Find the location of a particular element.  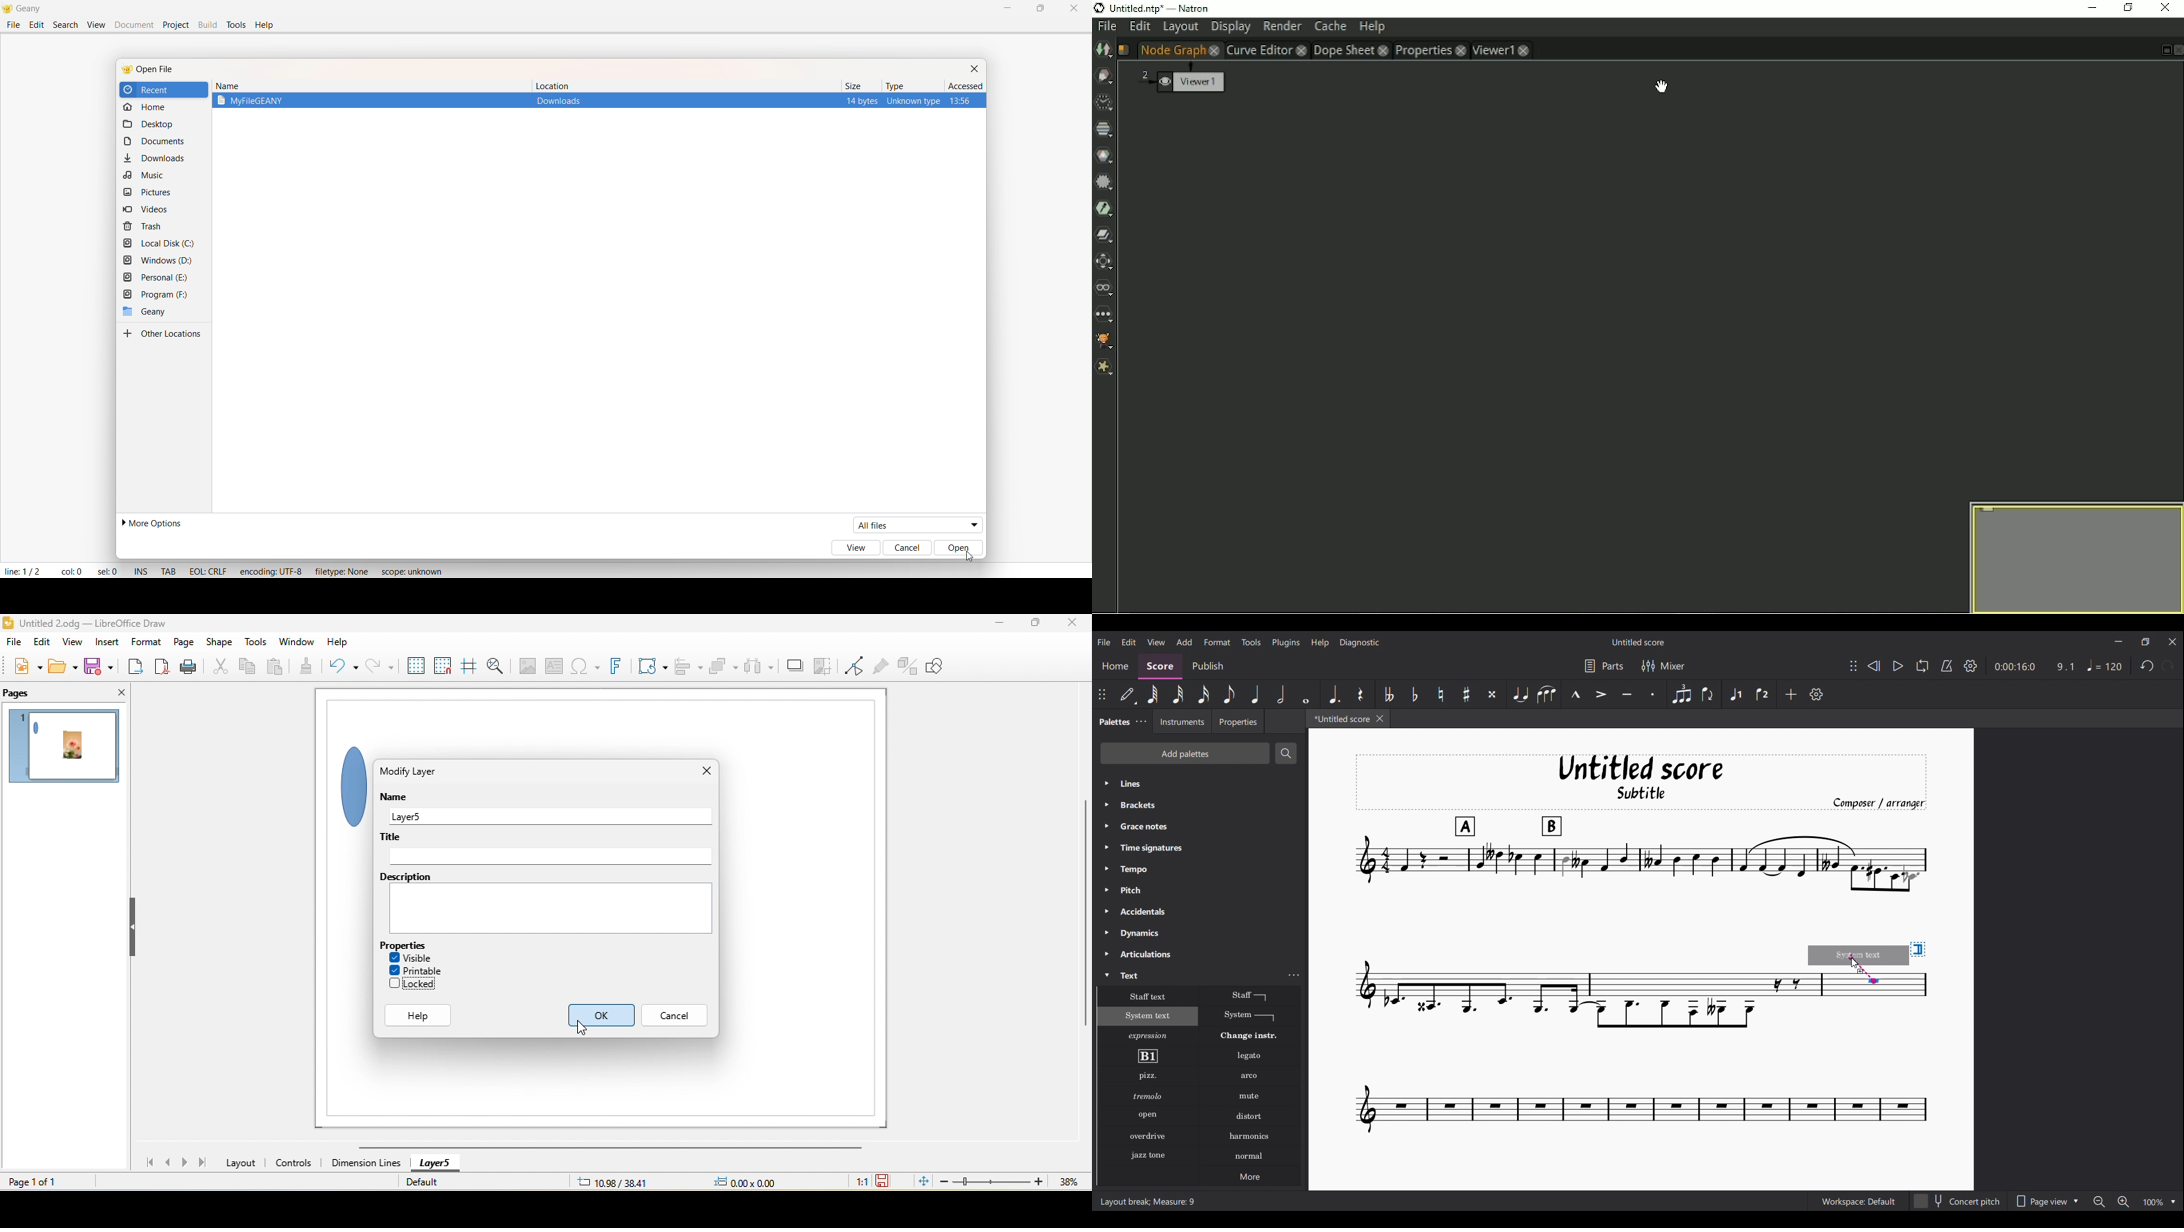

image is located at coordinates (525, 666).